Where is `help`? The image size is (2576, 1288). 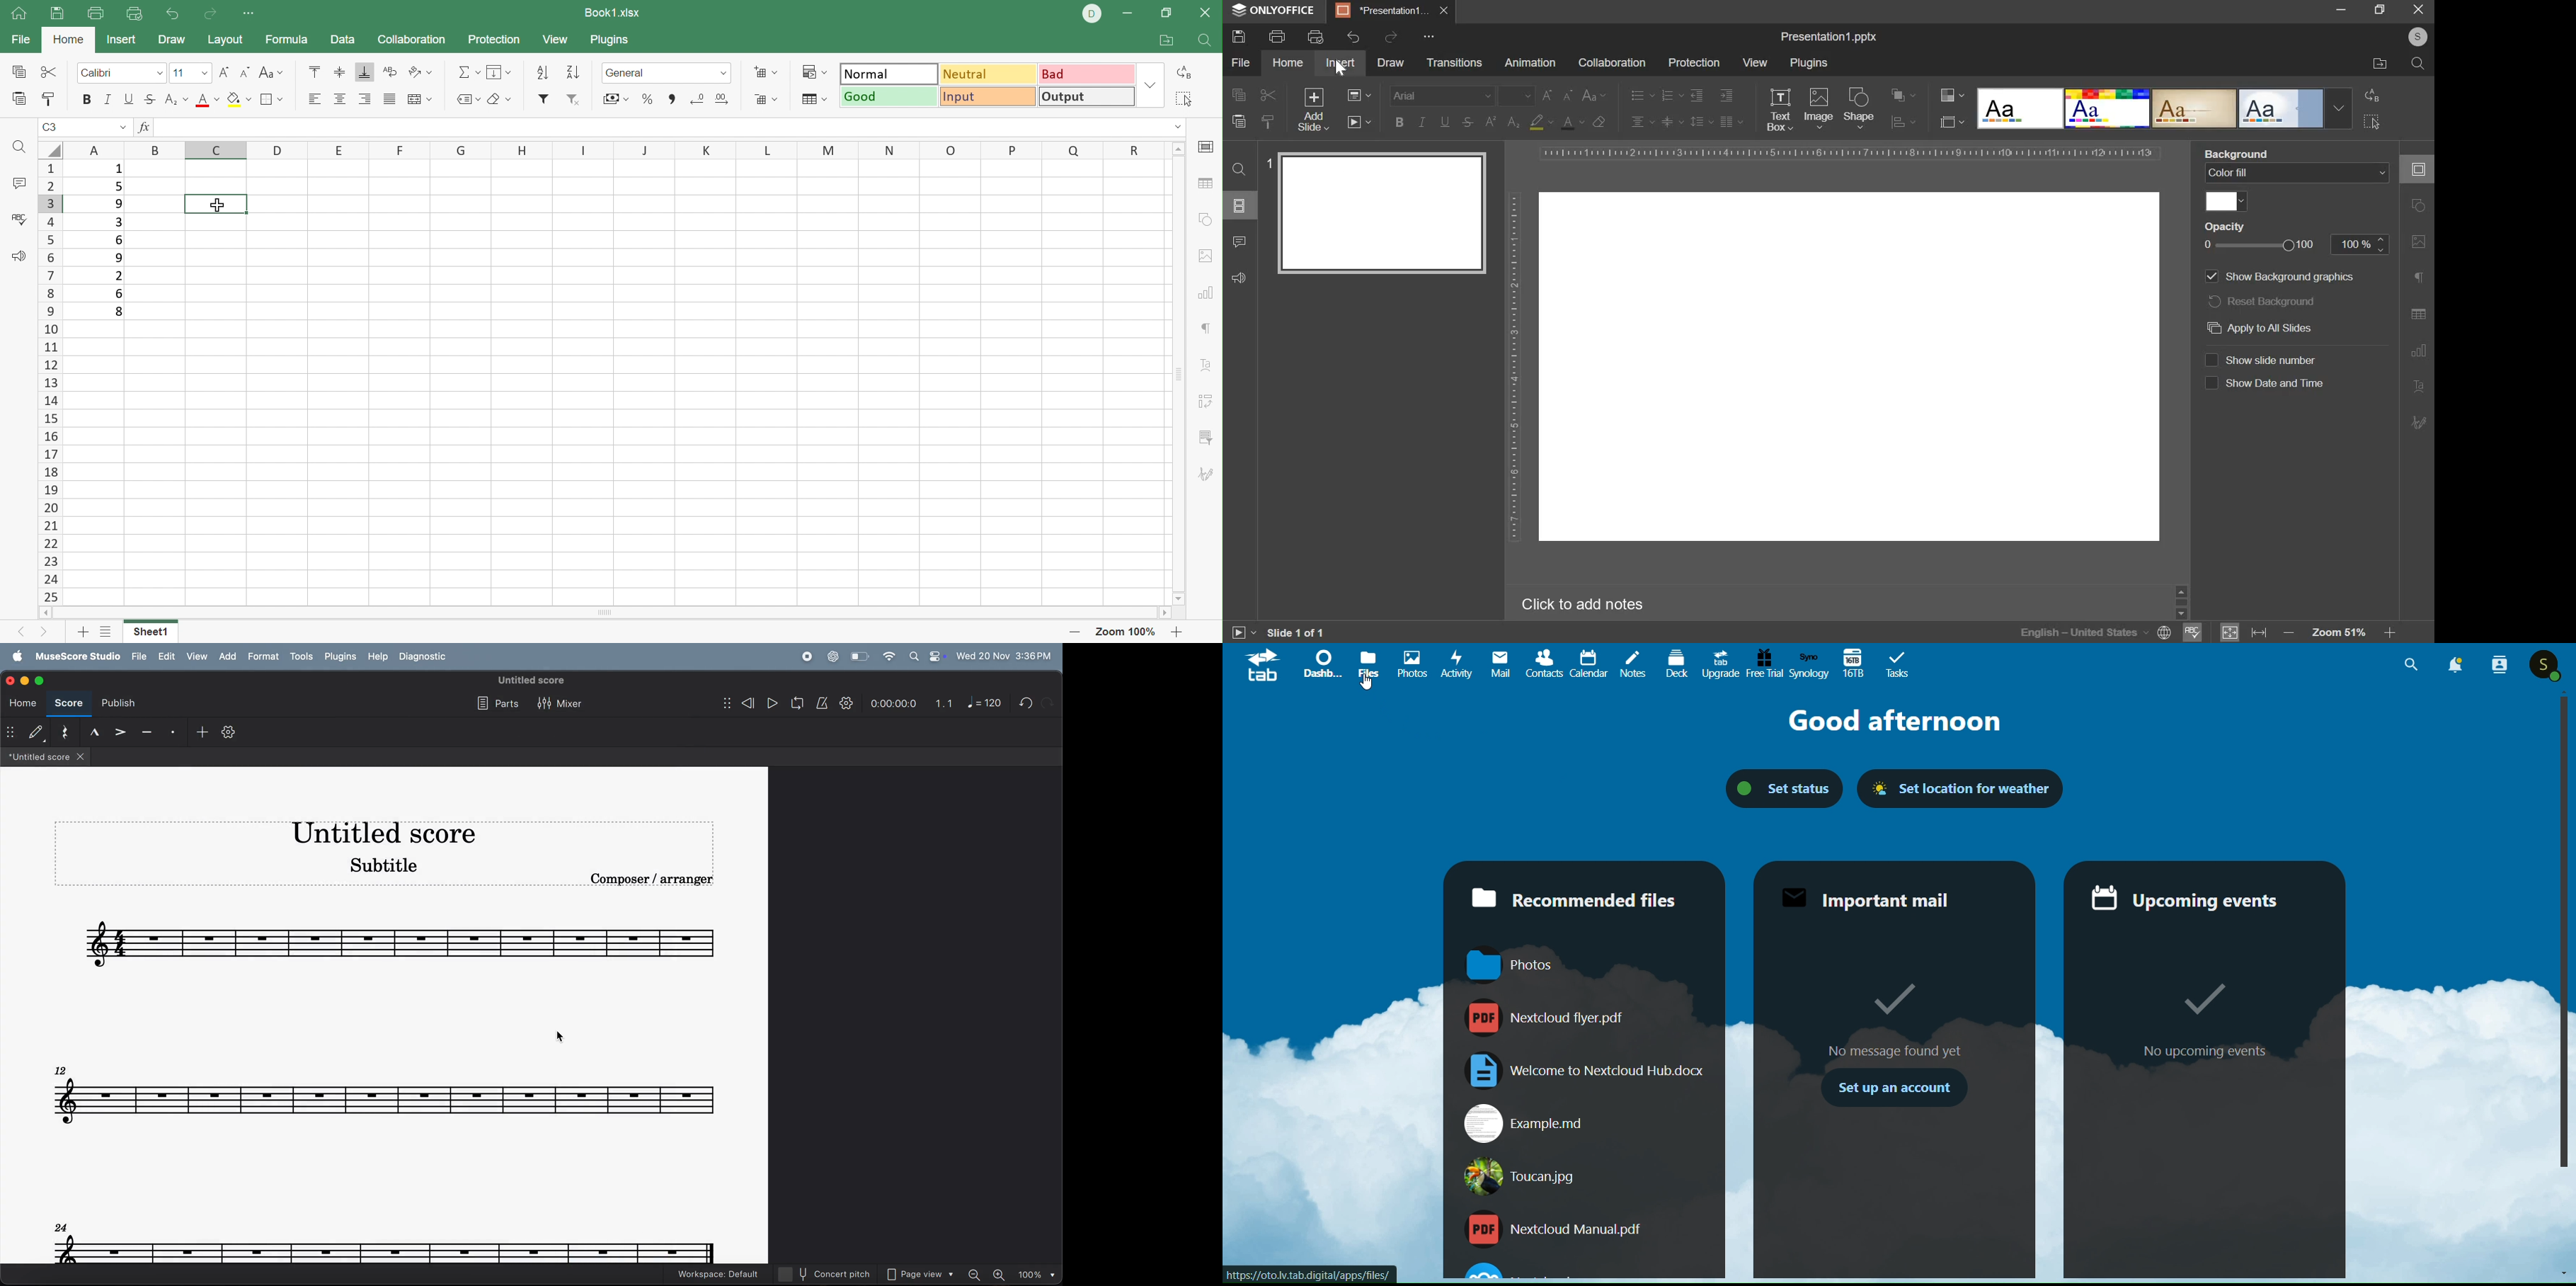
help is located at coordinates (376, 657).